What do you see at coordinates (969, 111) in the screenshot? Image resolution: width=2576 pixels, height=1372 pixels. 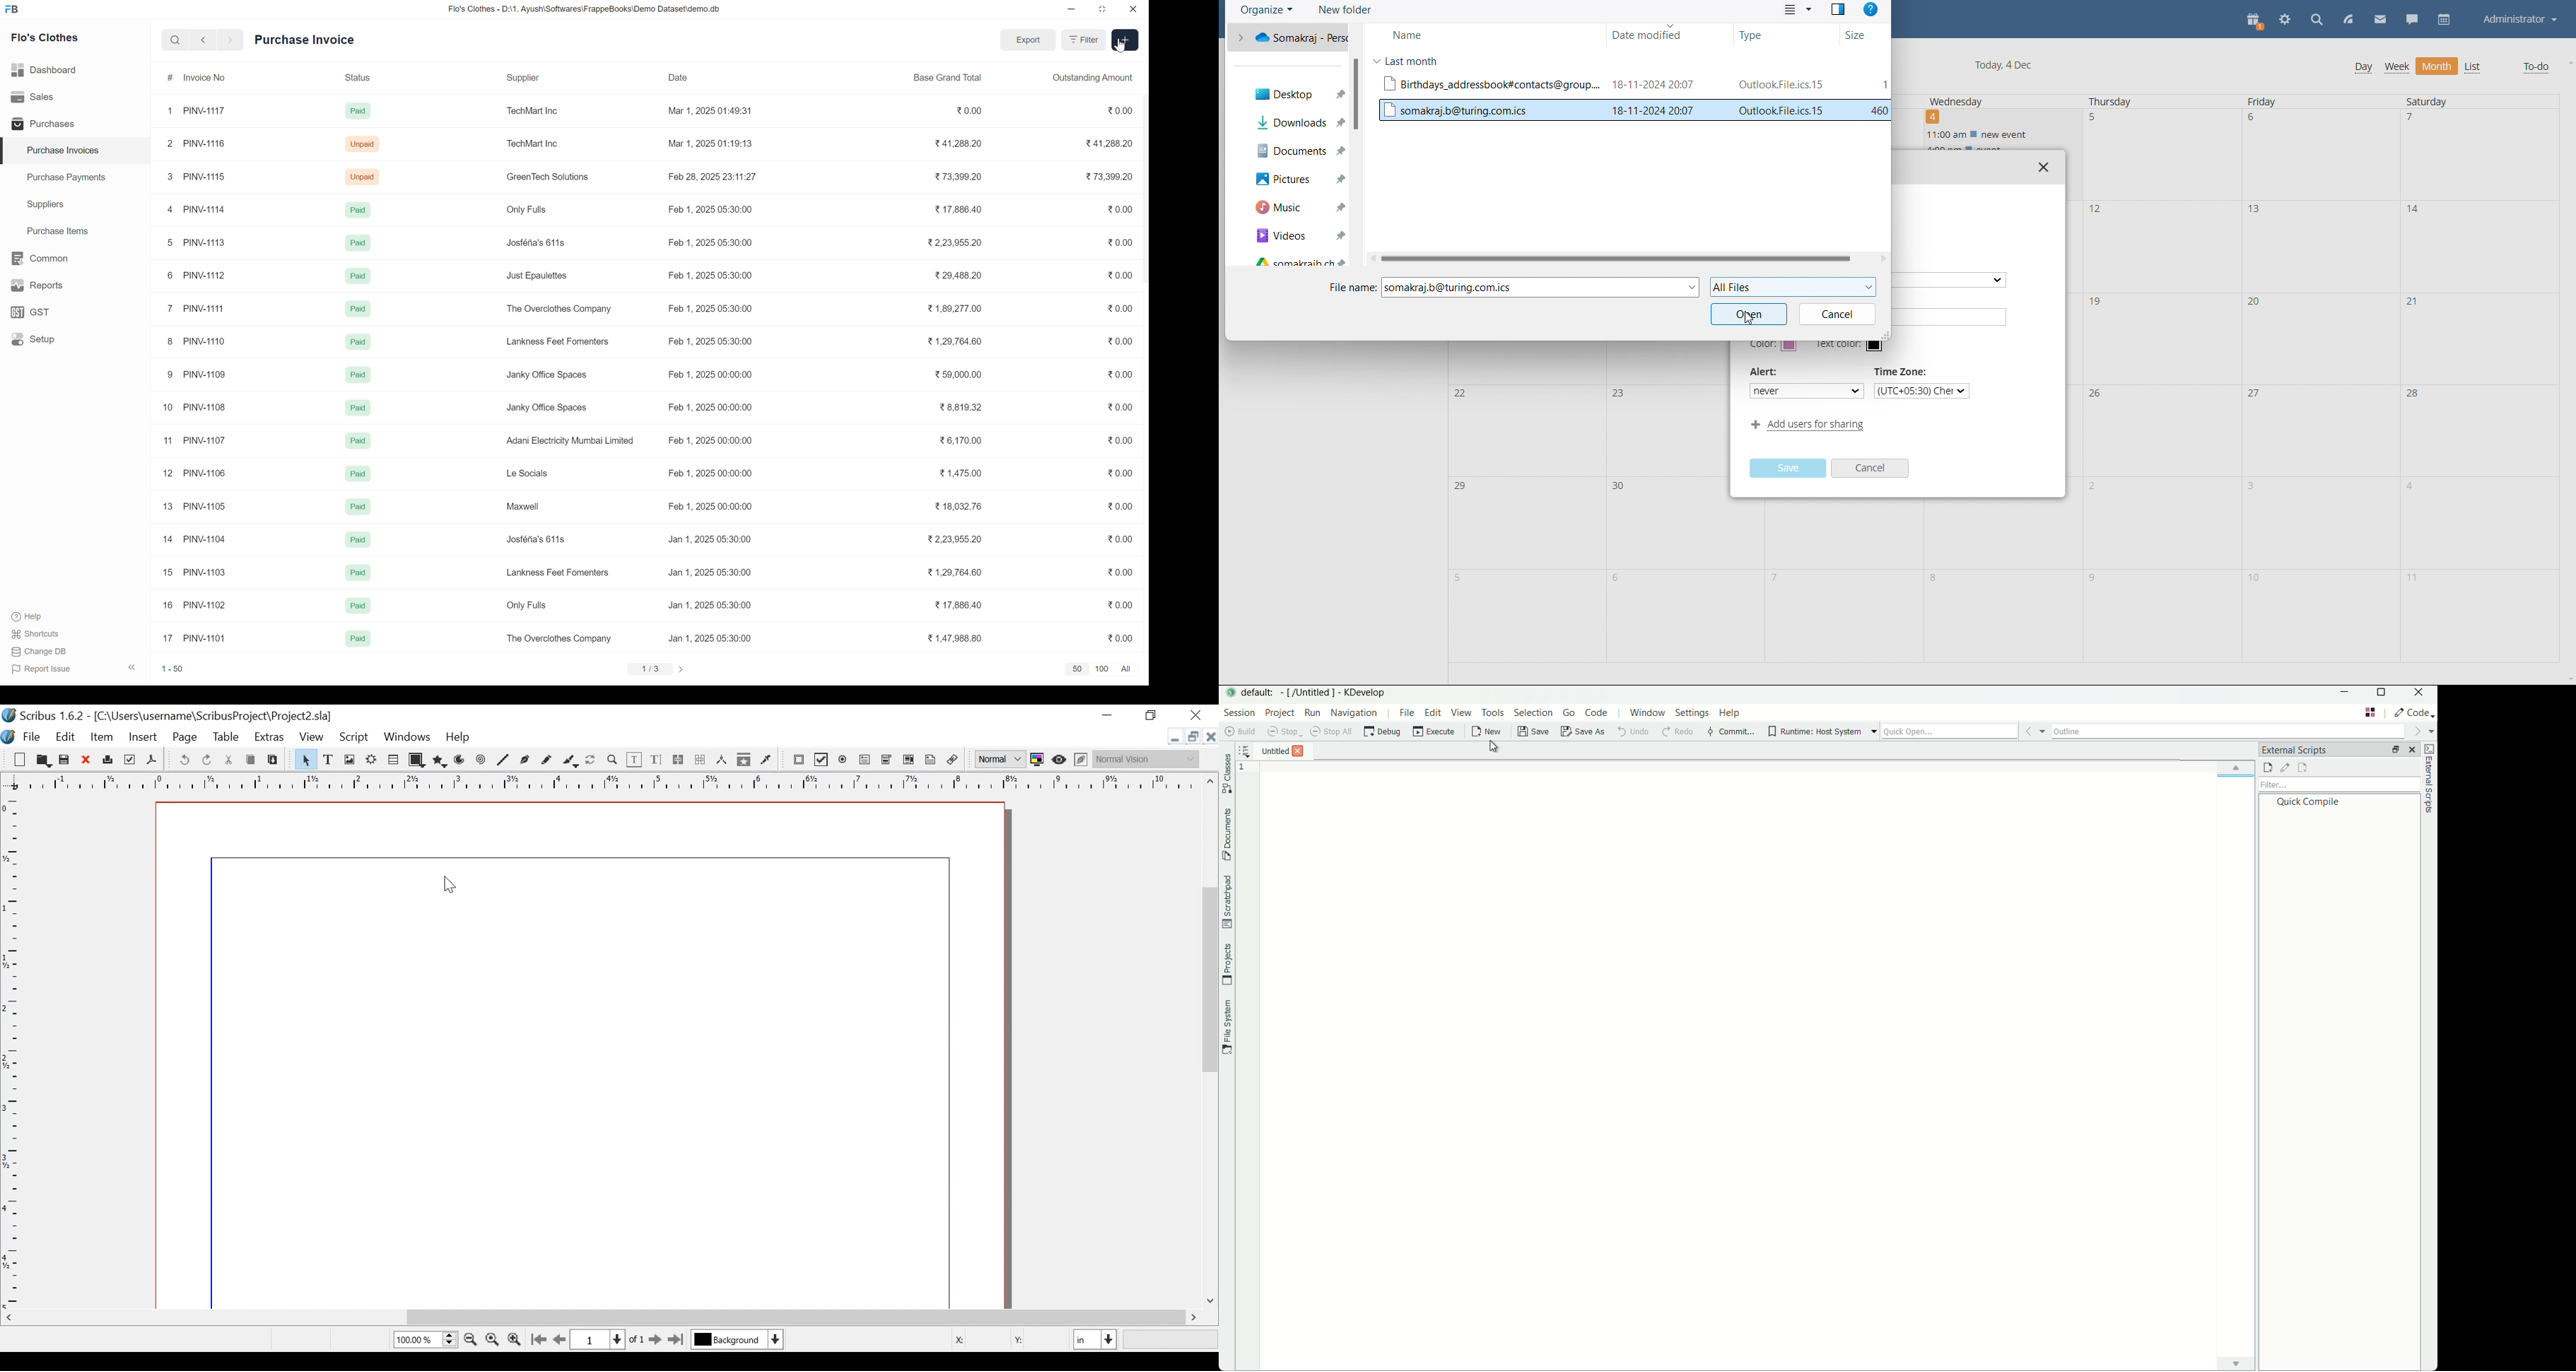 I see `0.00` at bounding box center [969, 111].